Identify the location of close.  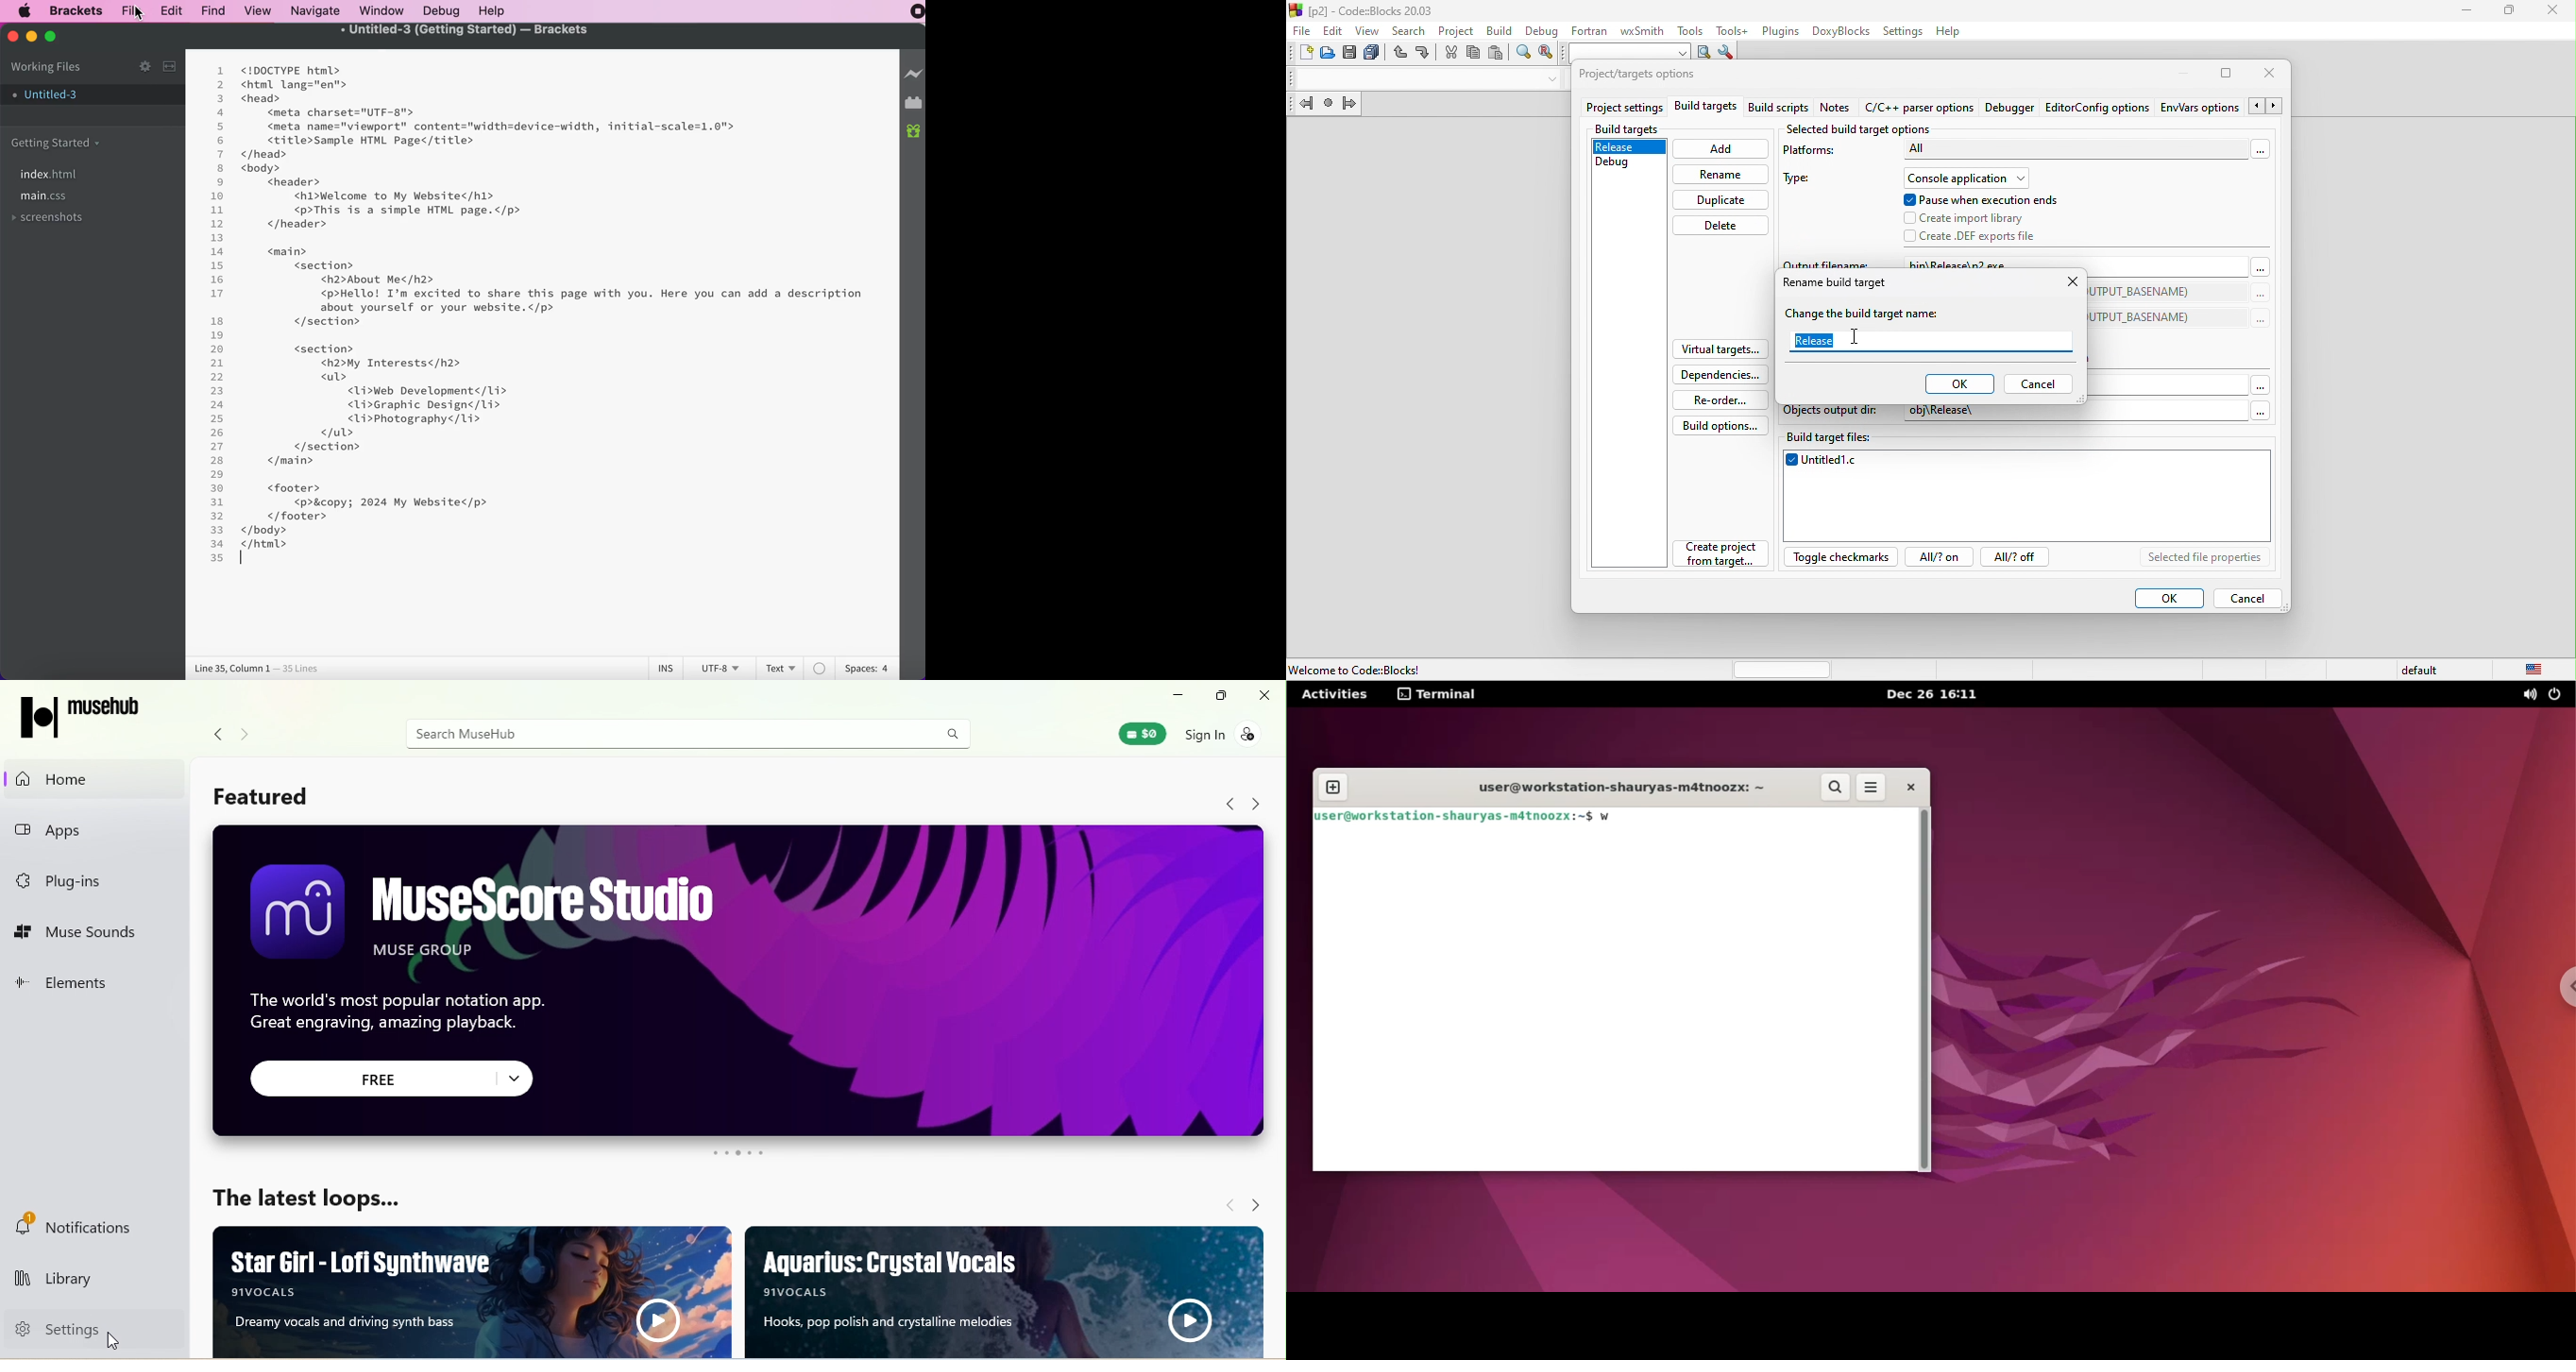
(2069, 284).